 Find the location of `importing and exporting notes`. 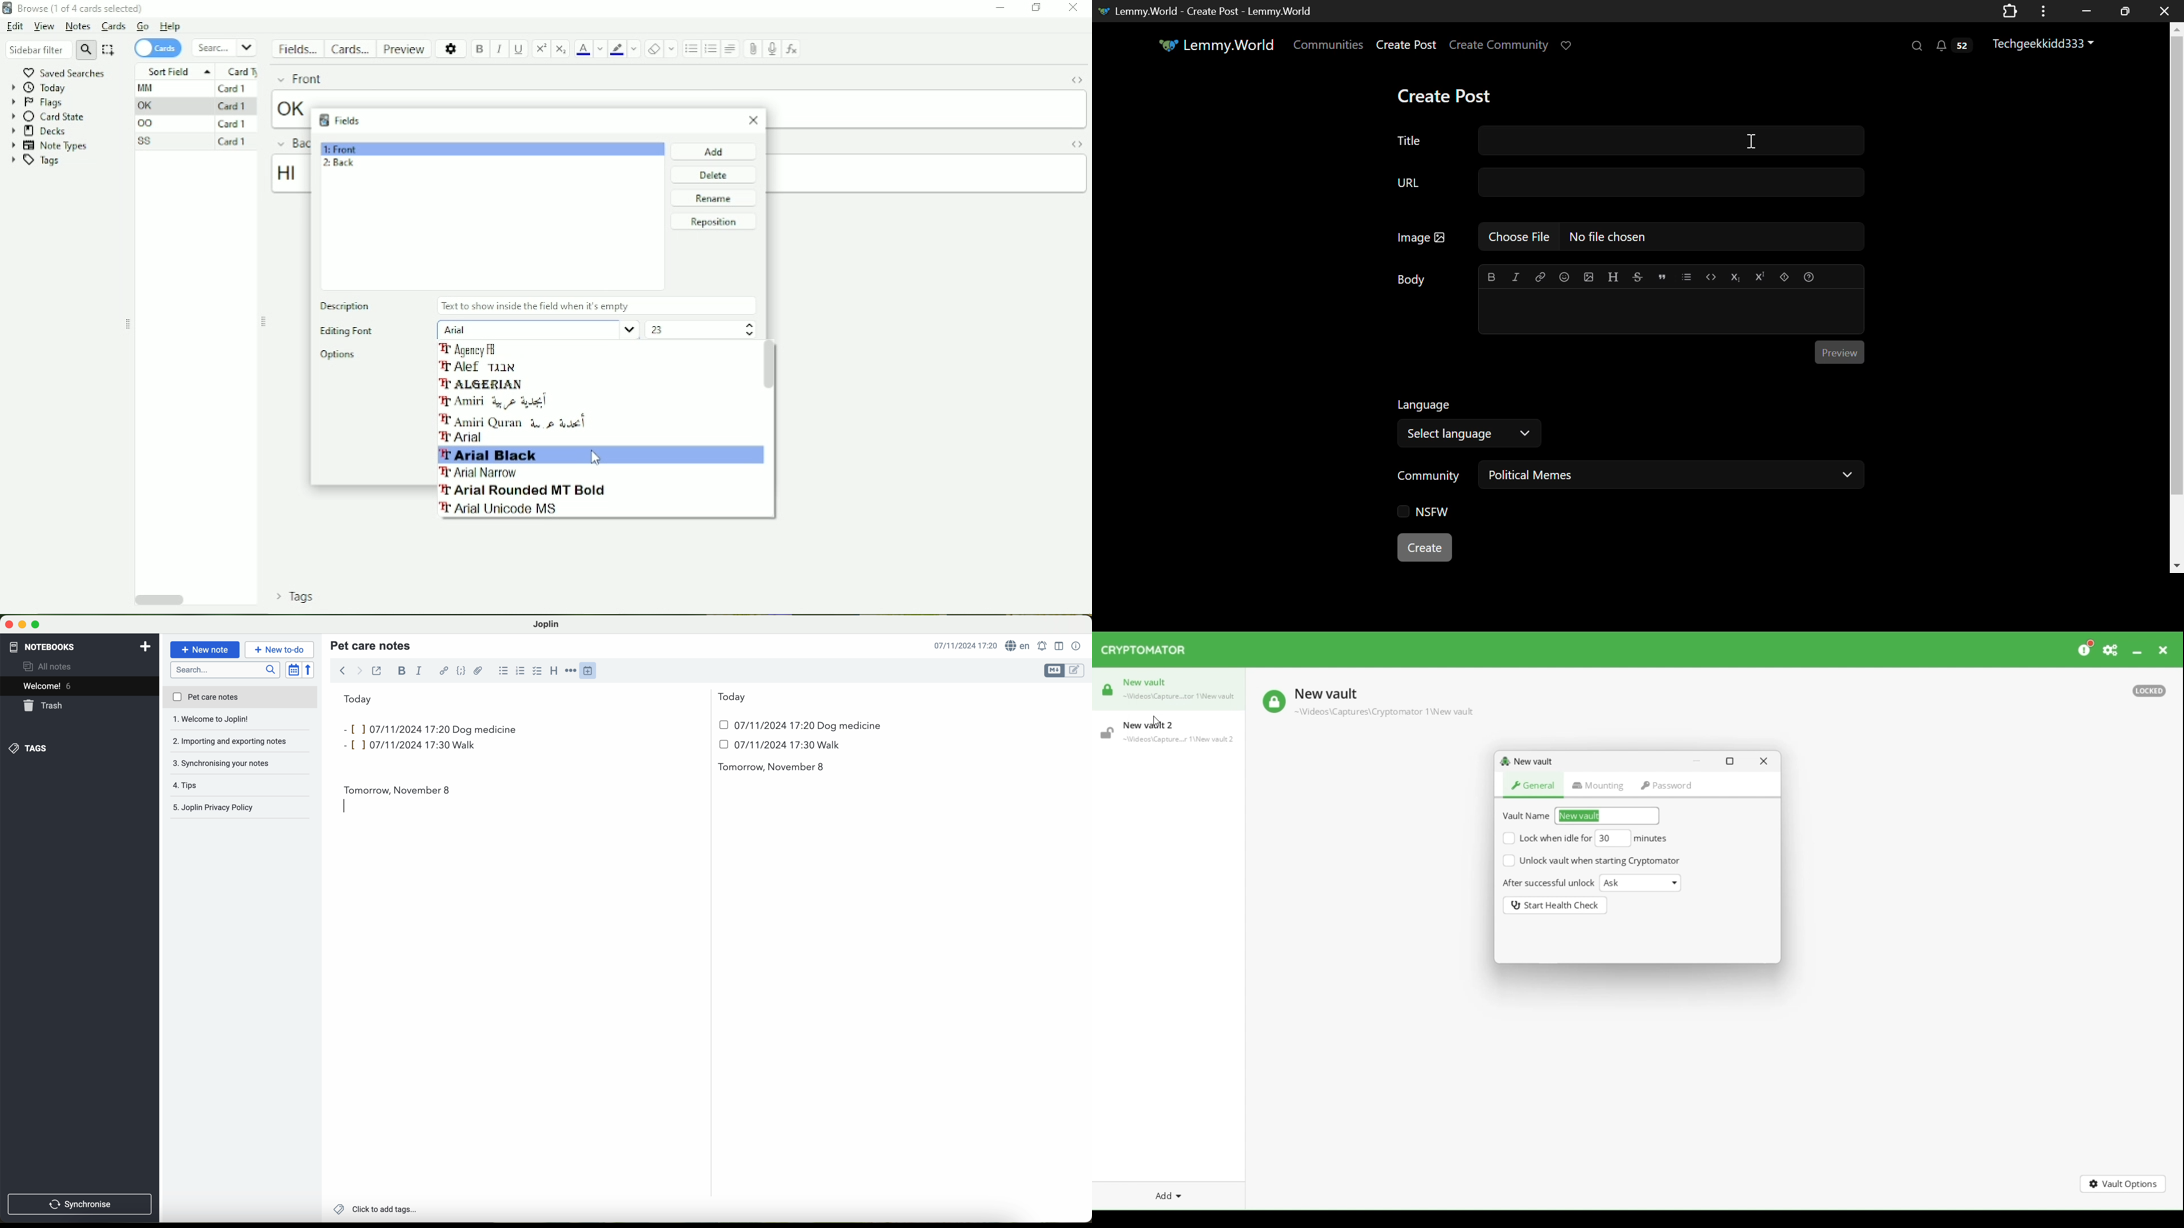

importing and exporting notes is located at coordinates (240, 722).